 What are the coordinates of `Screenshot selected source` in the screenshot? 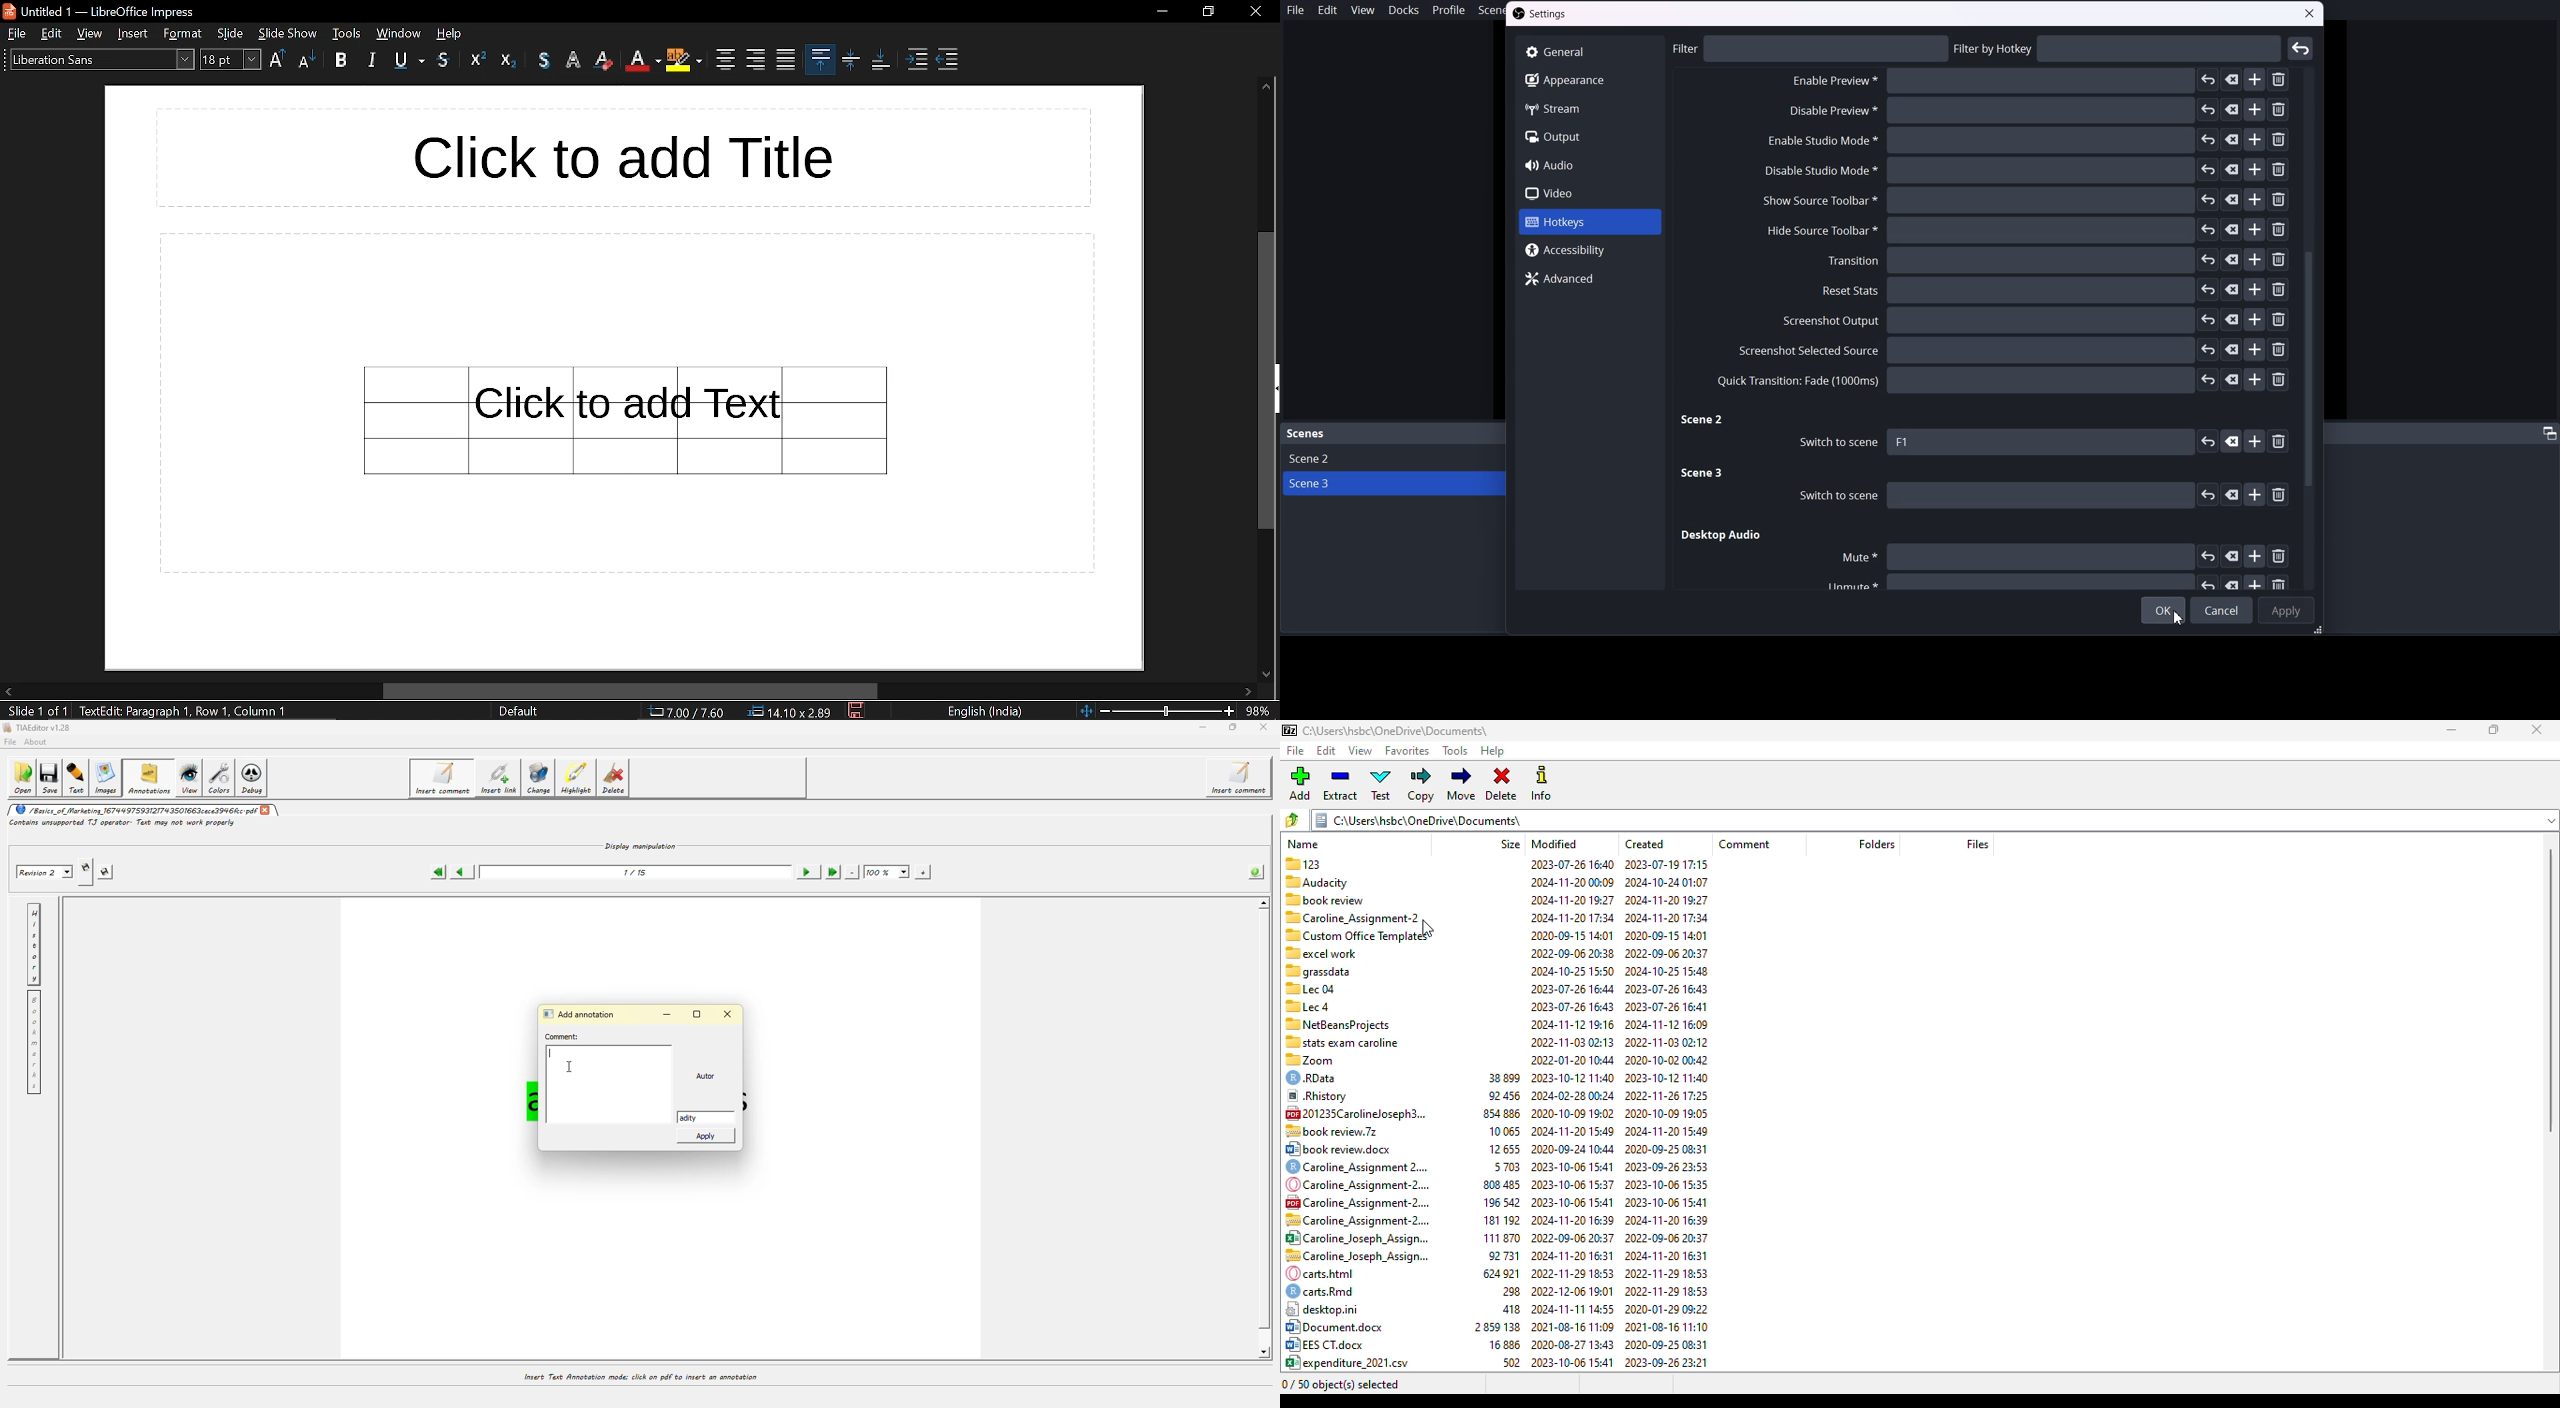 It's located at (2011, 349).